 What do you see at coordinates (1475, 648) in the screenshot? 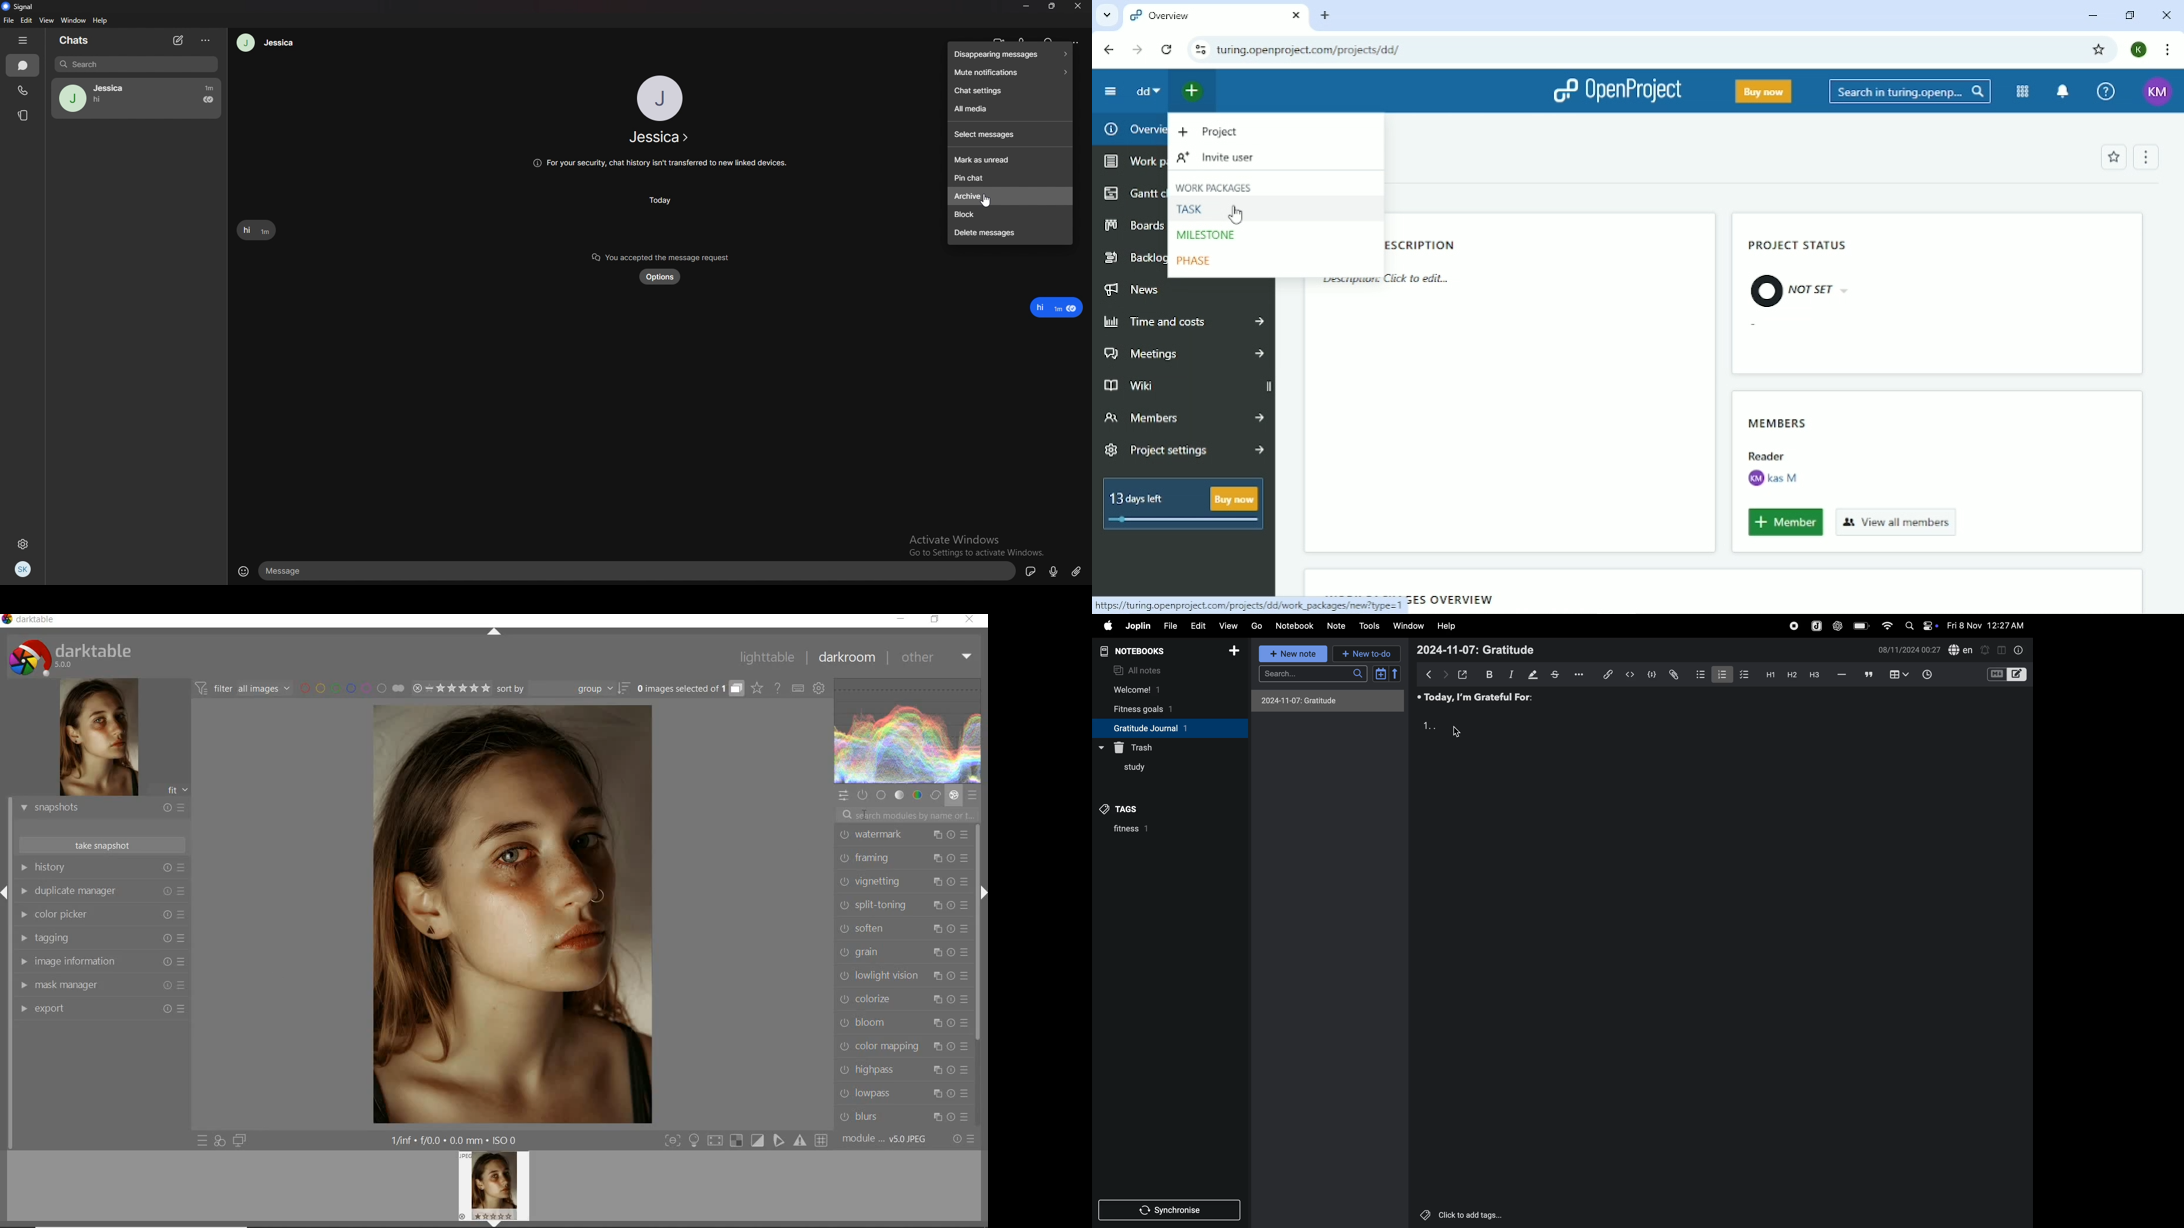
I see `2024-11-07: Gratitude` at bounding box center [1475, 648].